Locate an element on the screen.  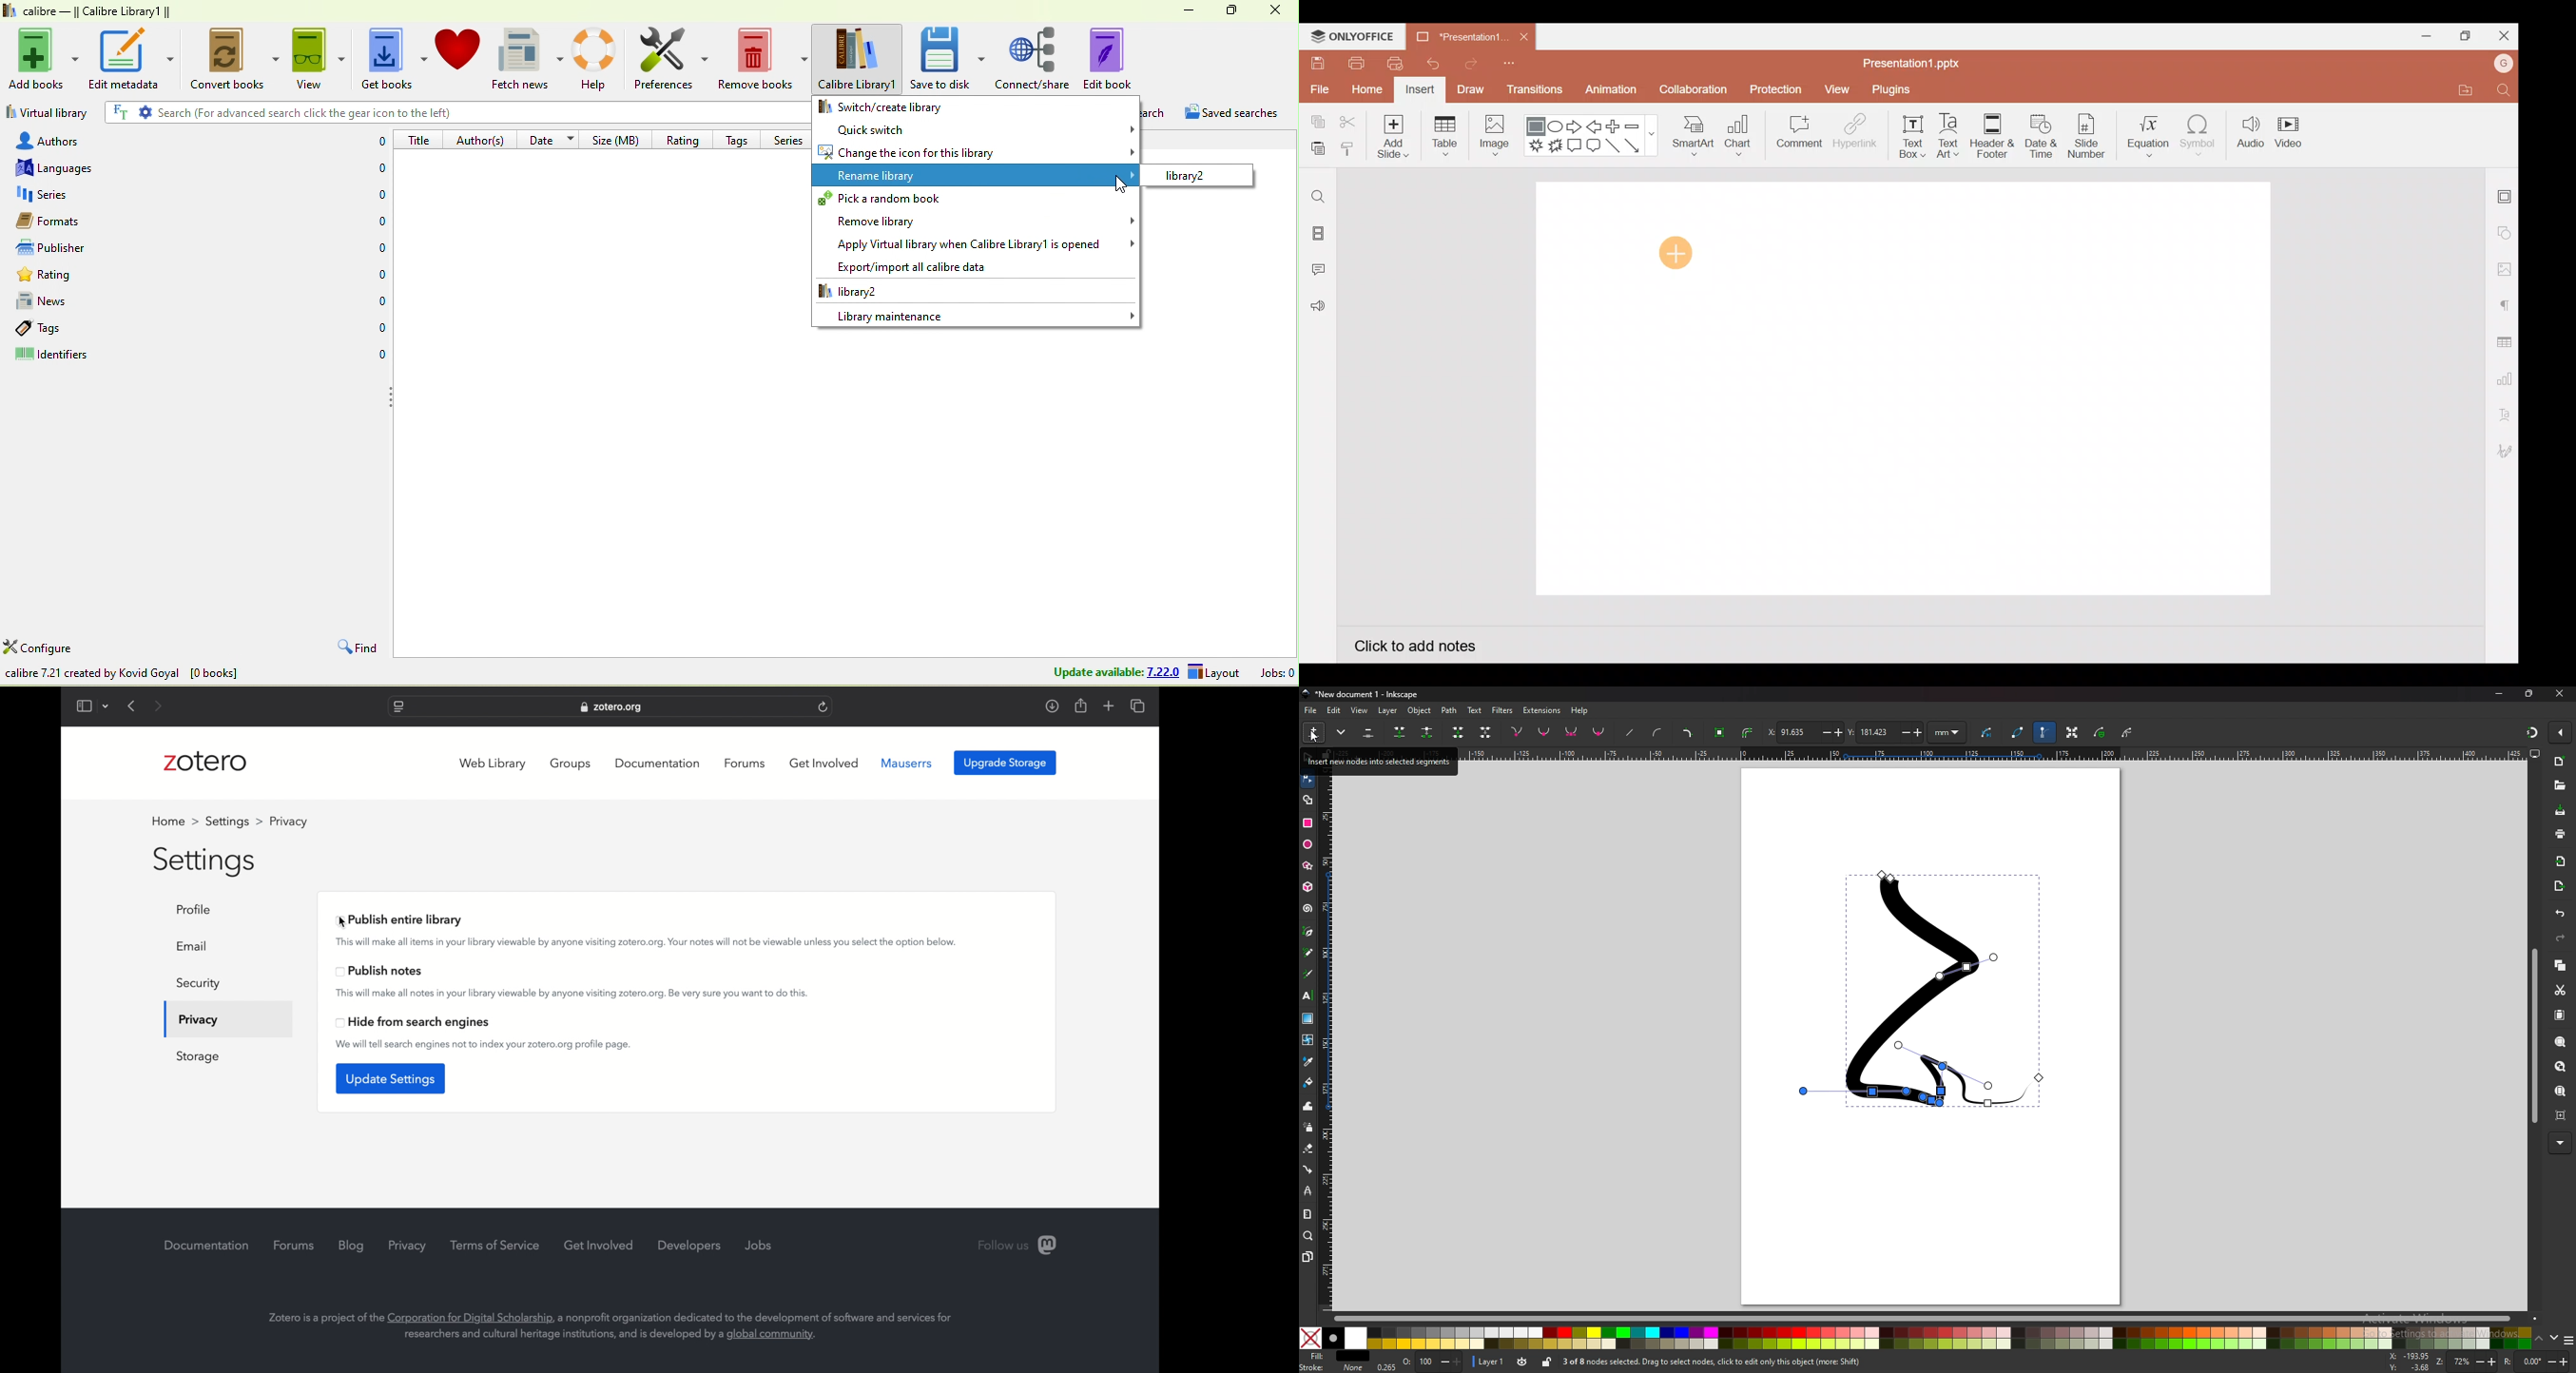
Audio is located at coordinates (2251, 132).